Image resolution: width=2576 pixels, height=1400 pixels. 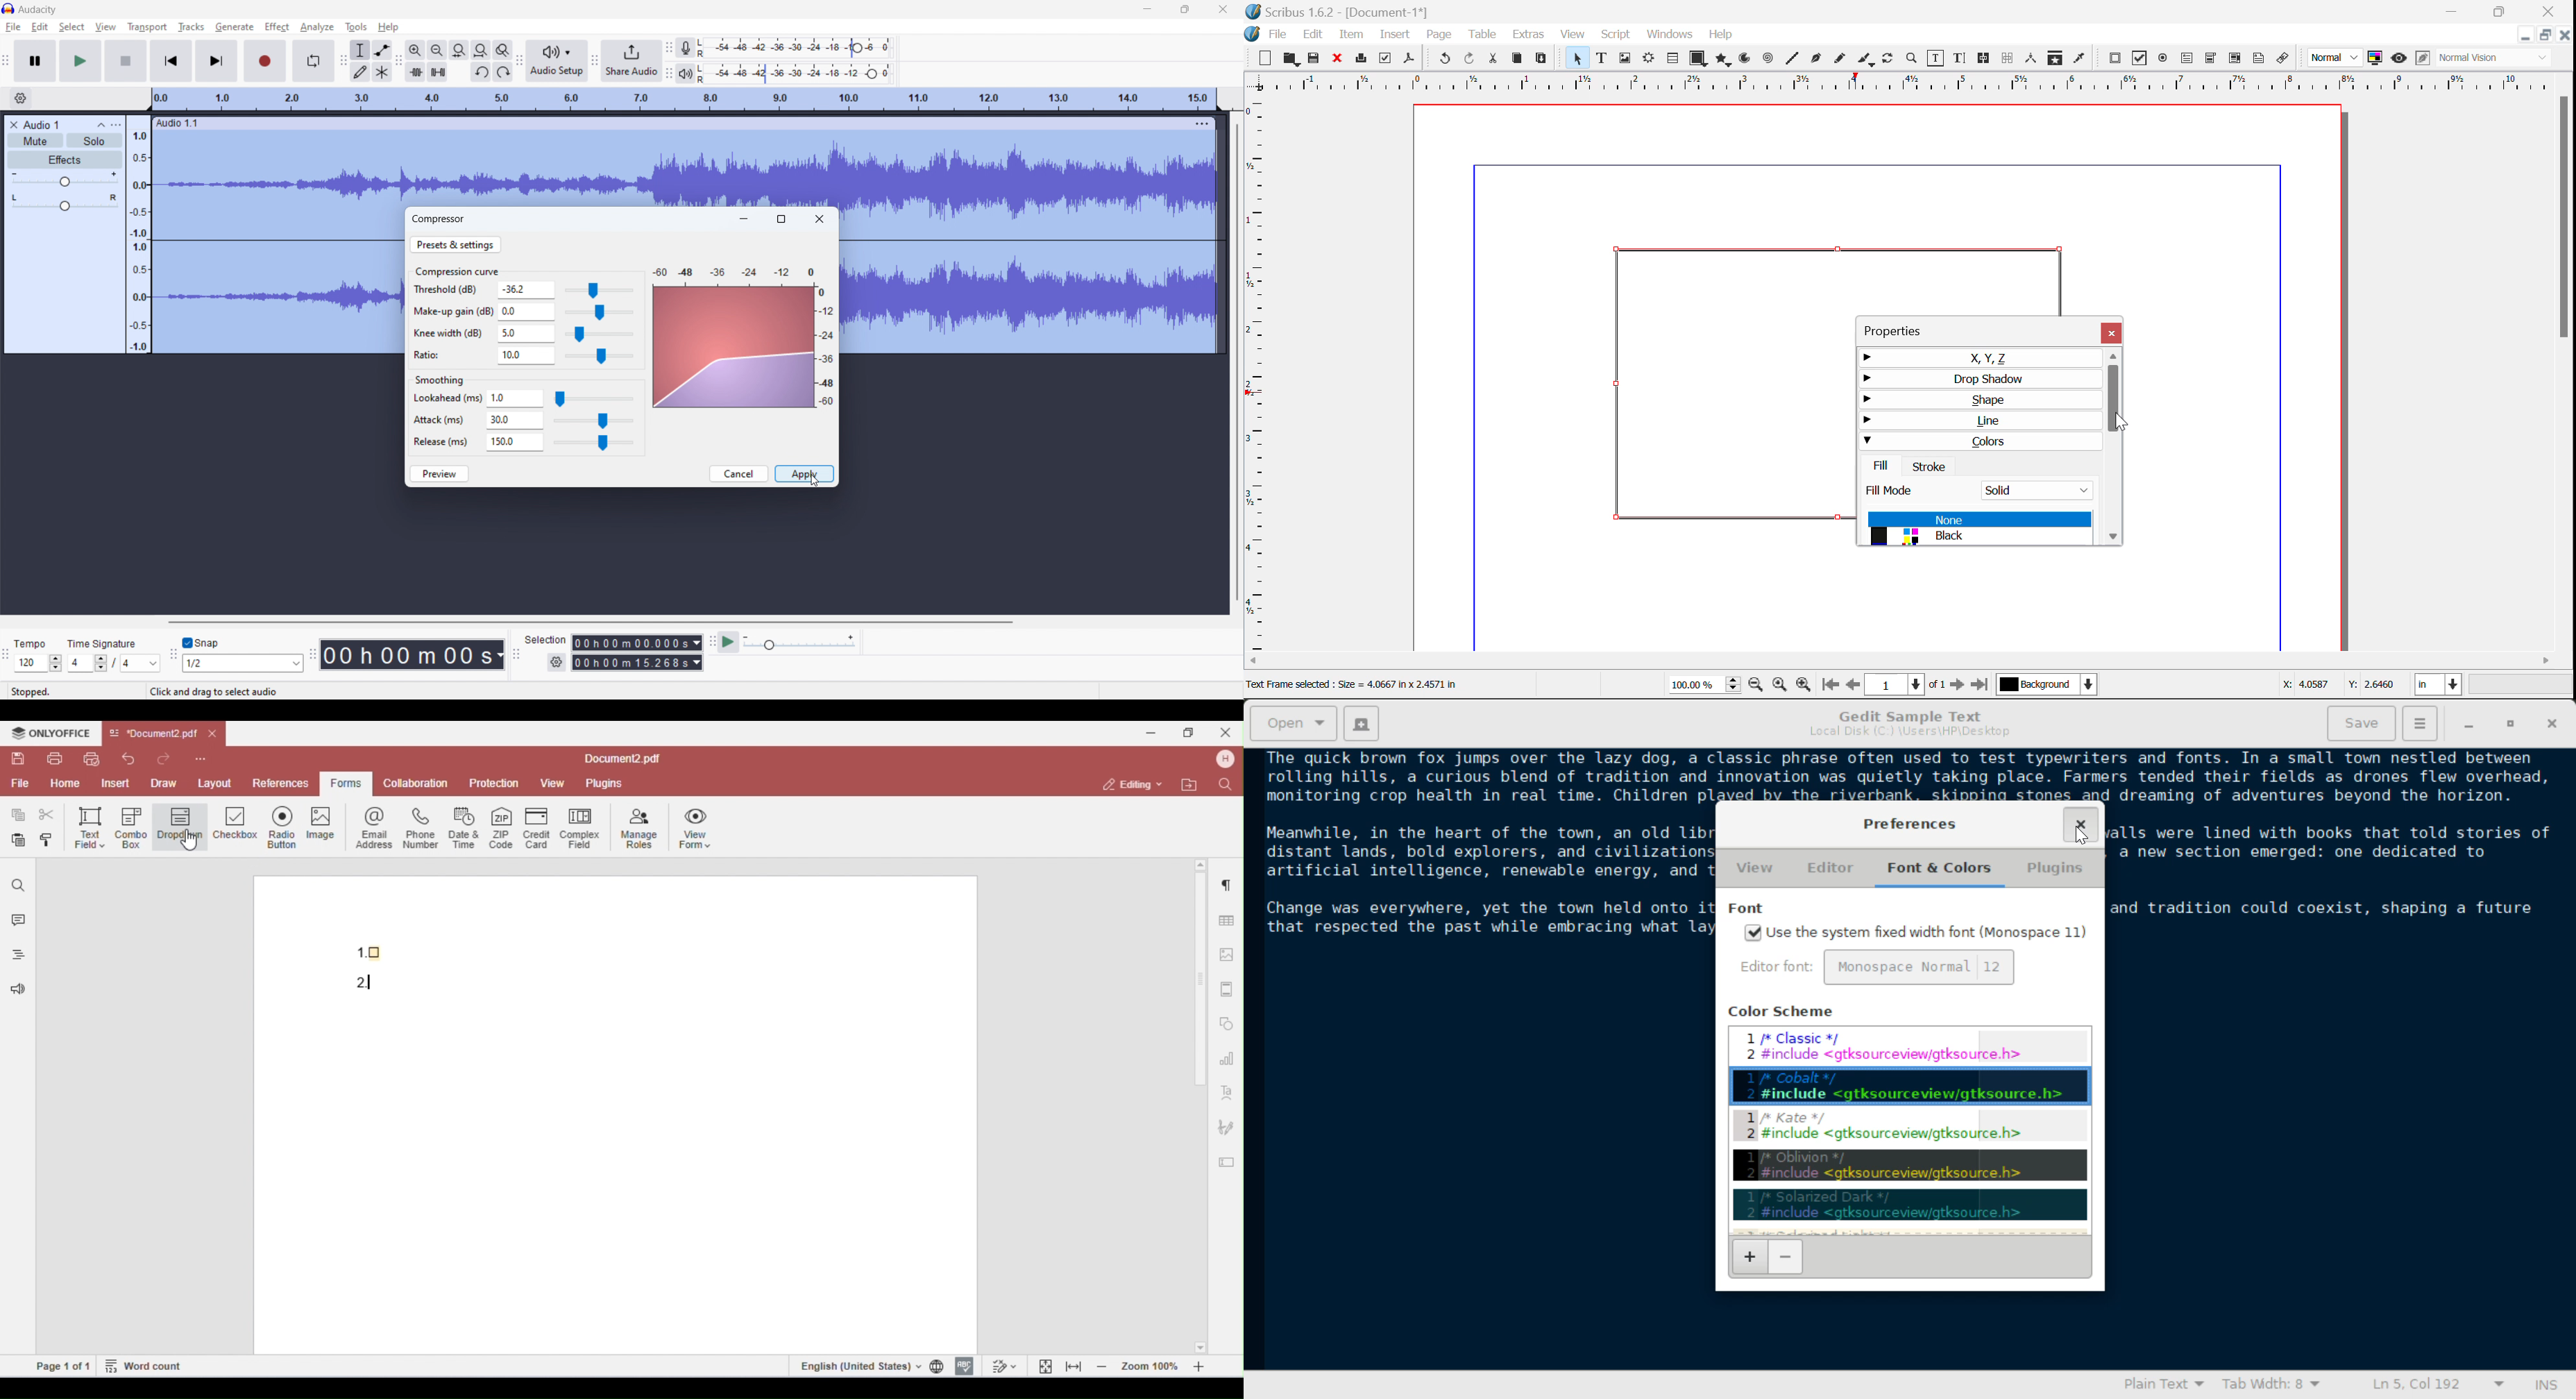 I want to click on Pdf Radio Button, so click(x=2163, y=59).